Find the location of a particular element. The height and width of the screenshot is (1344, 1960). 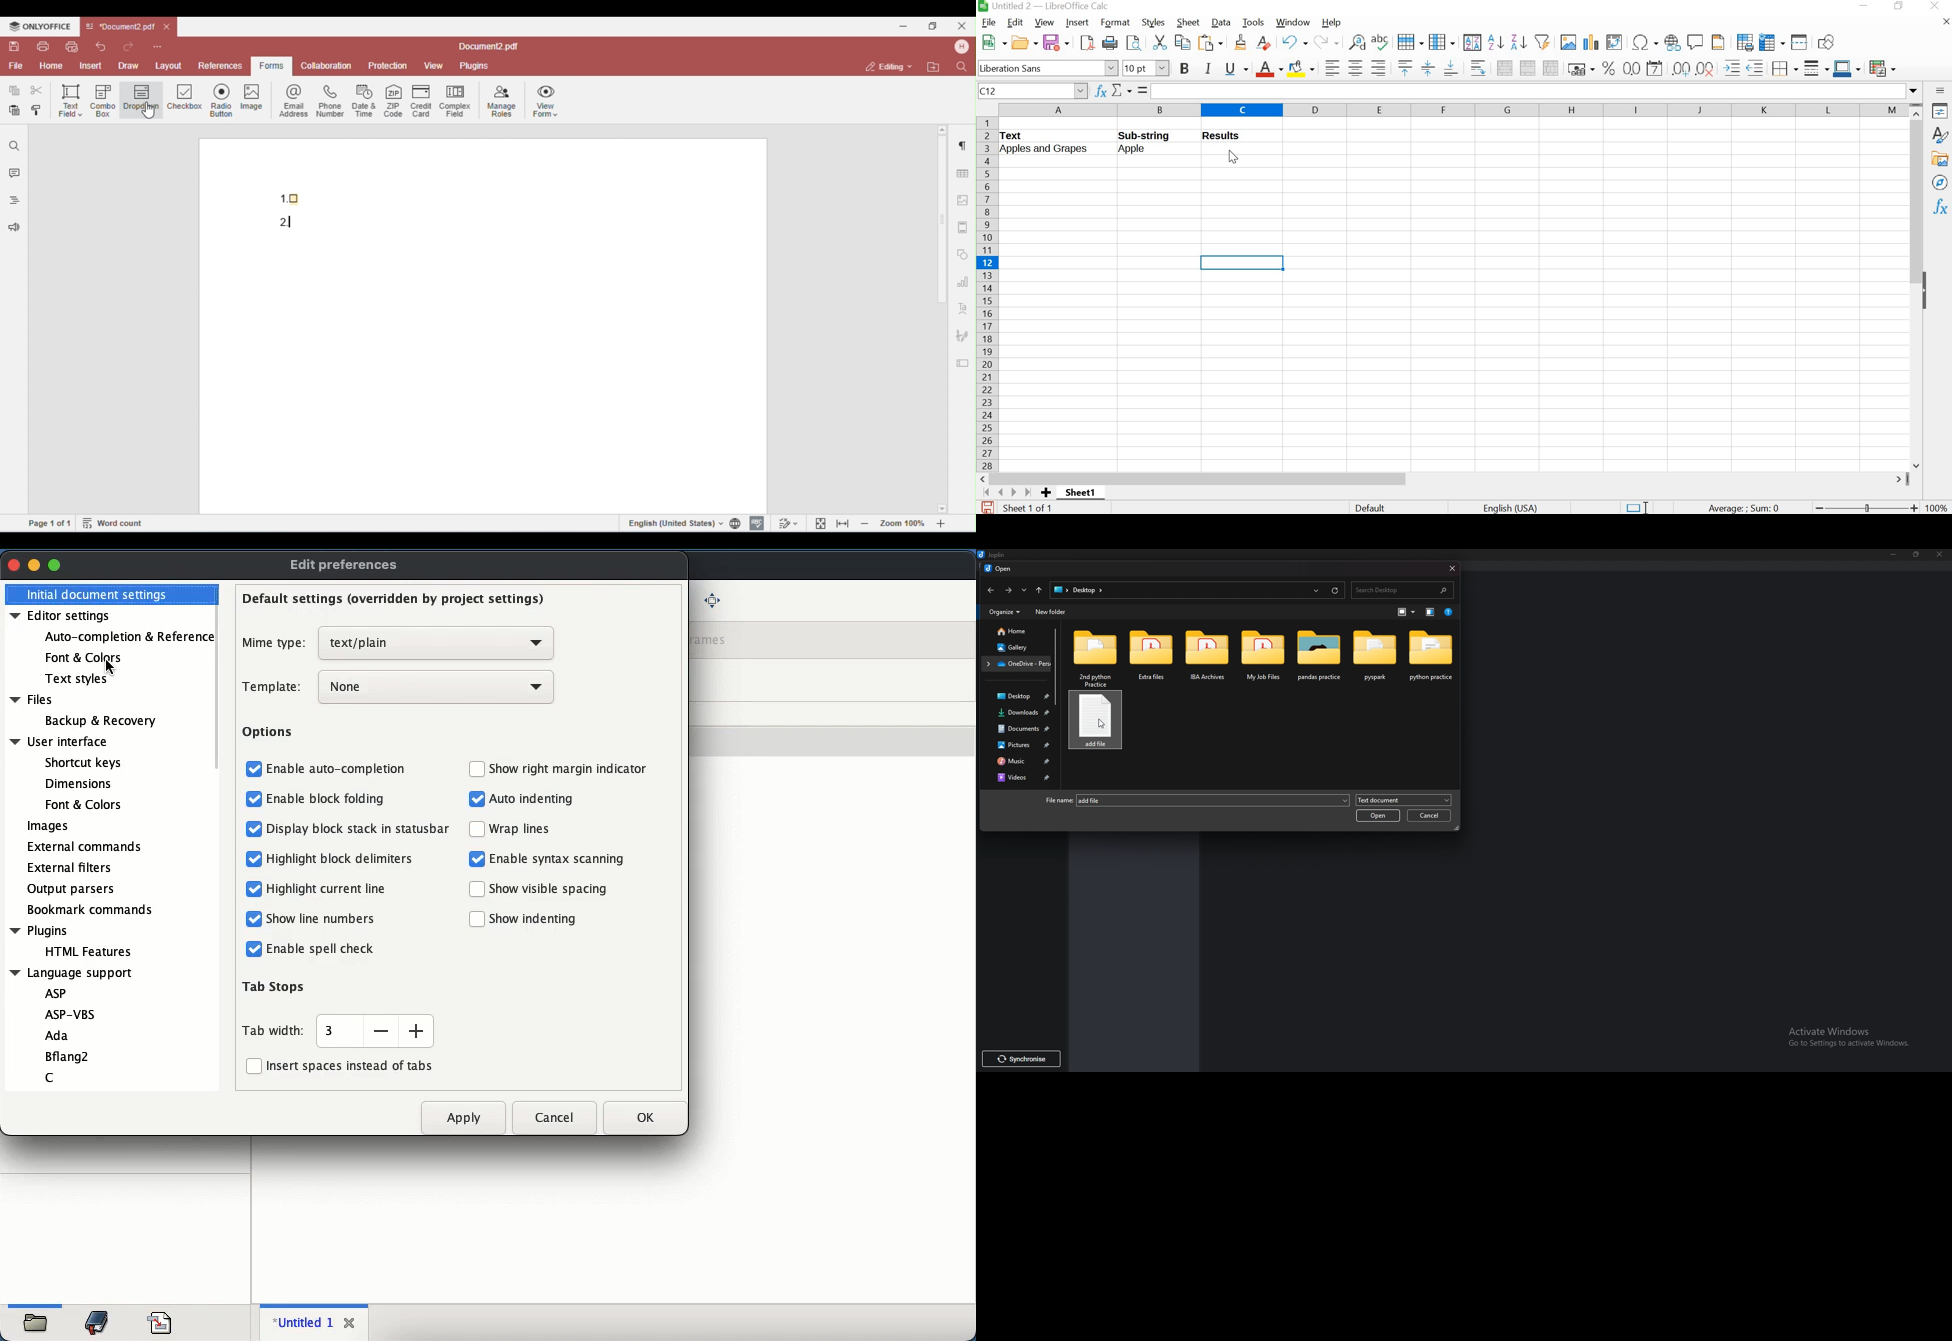

Folder is located at coordinates (1154, 657).